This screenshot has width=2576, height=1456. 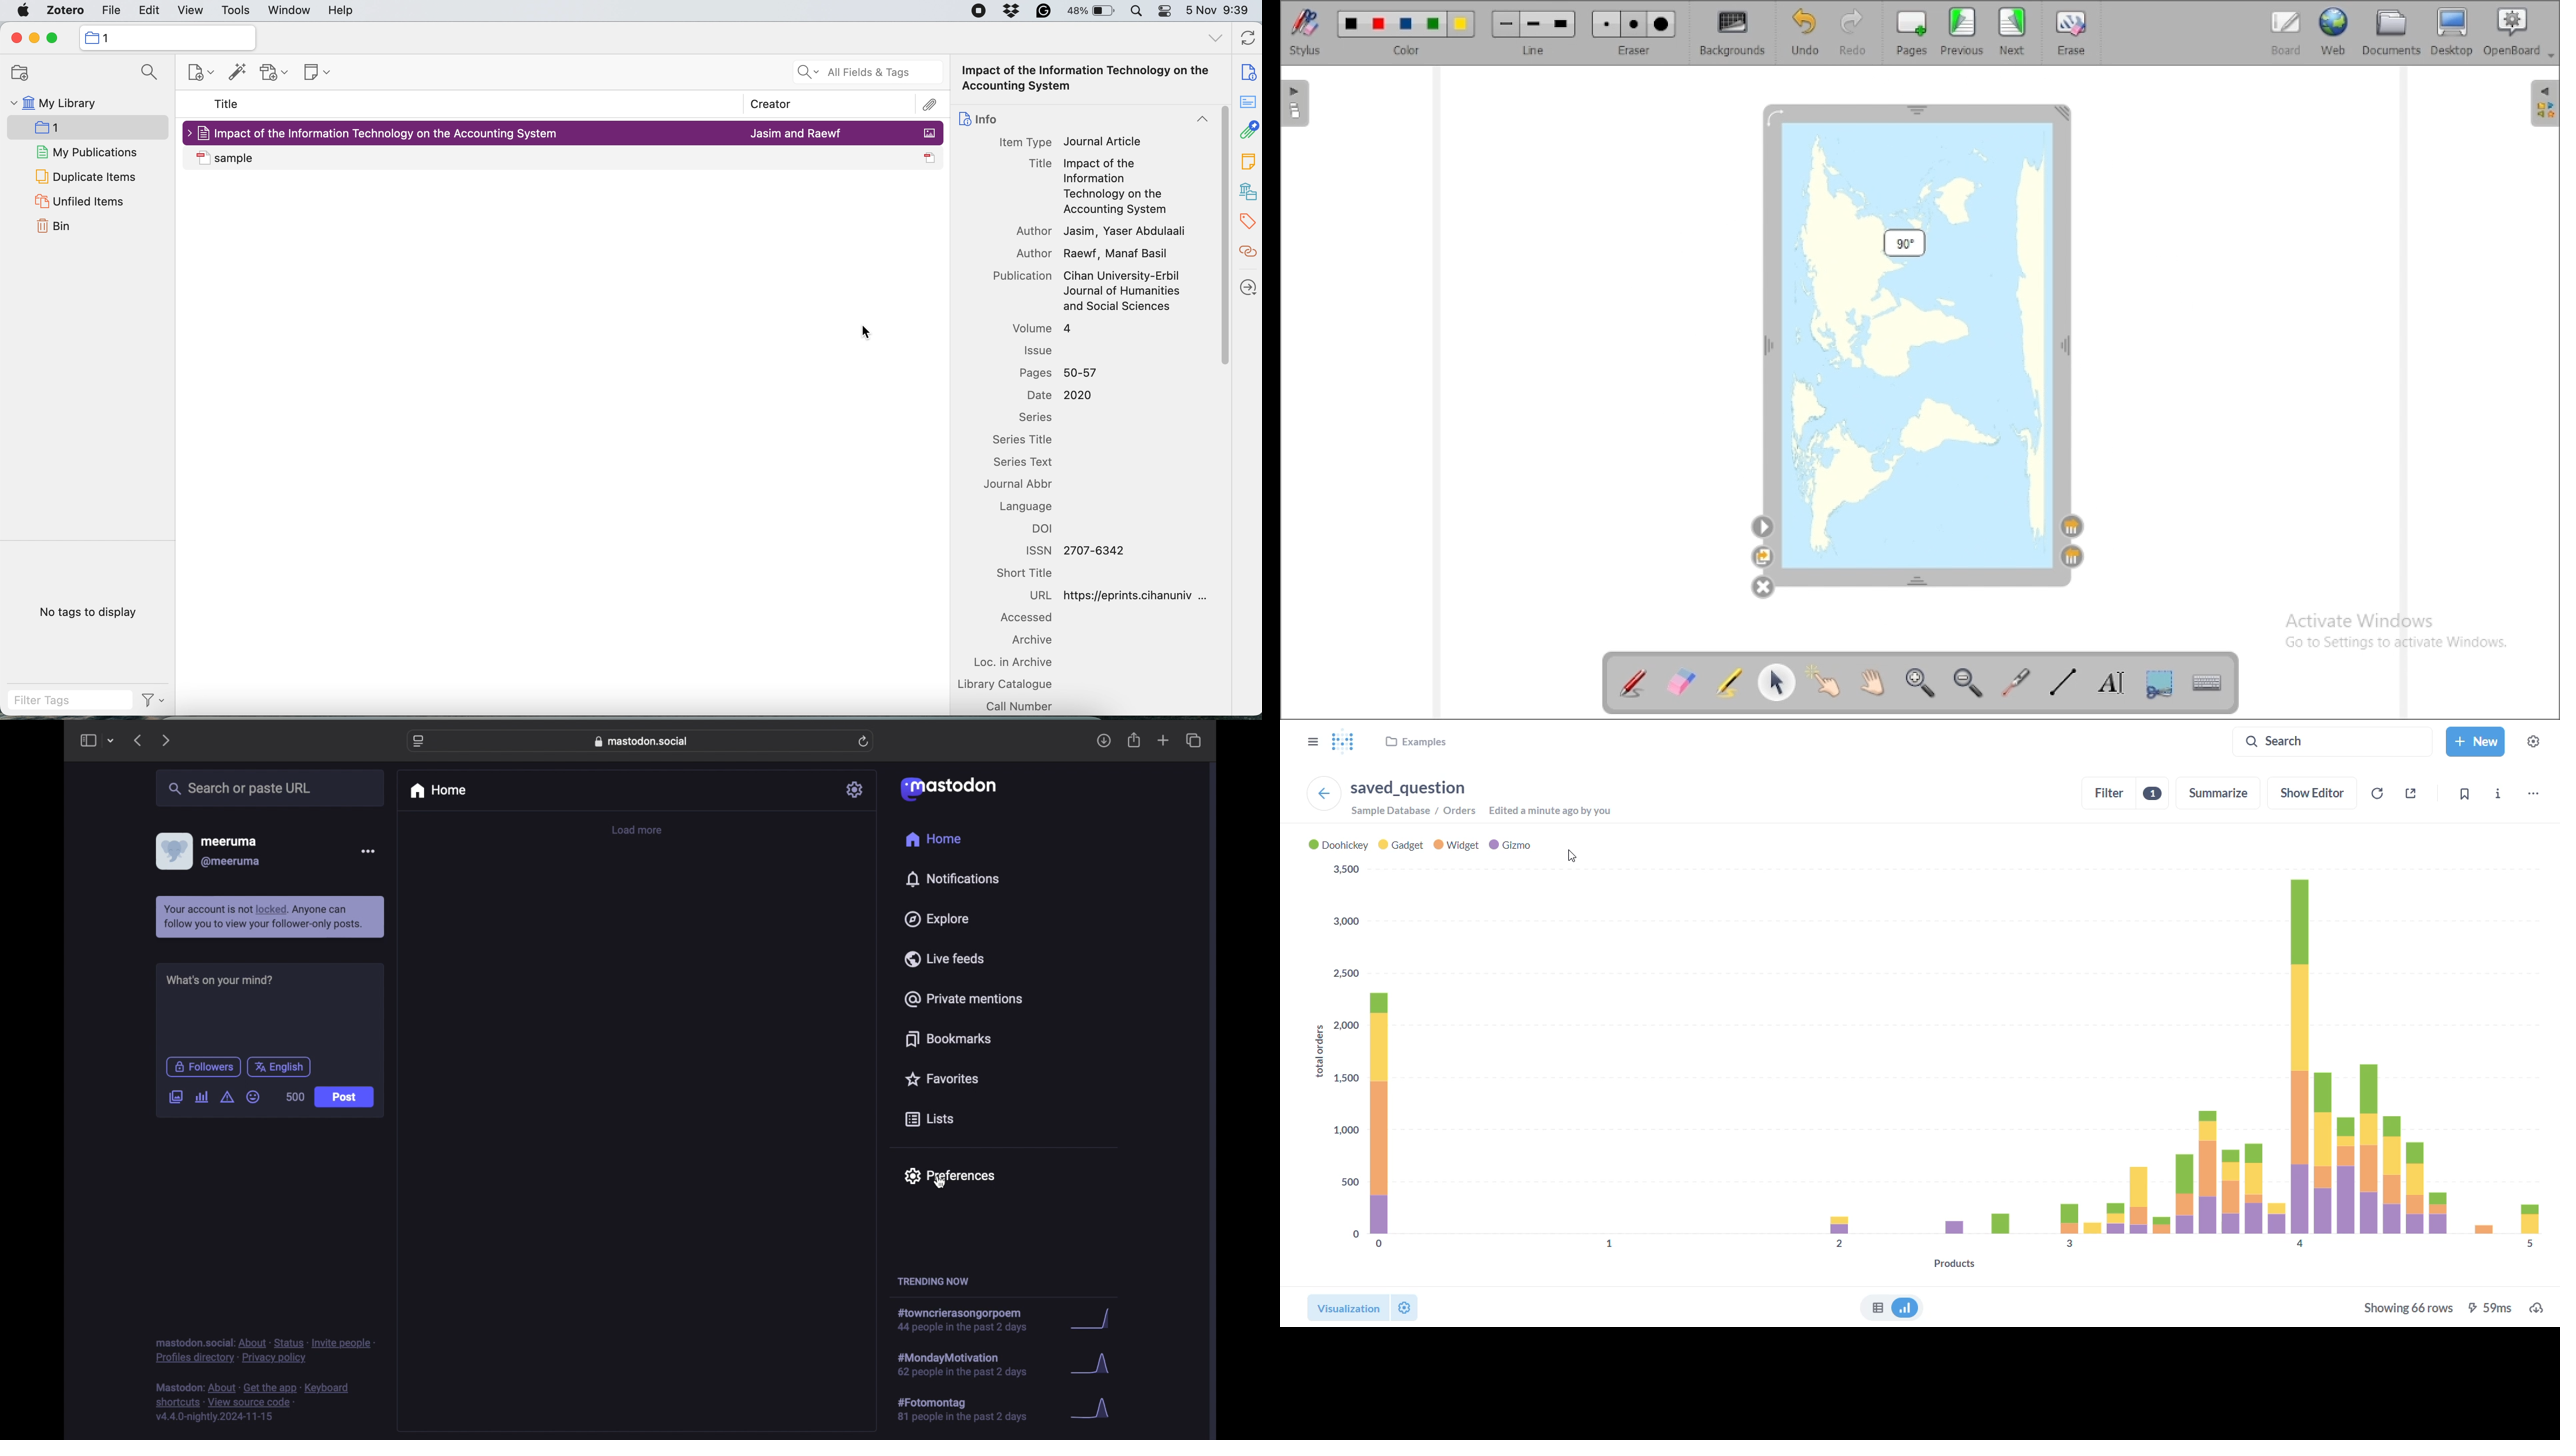 I want to click on abstract, so click(x=1249, y=100).